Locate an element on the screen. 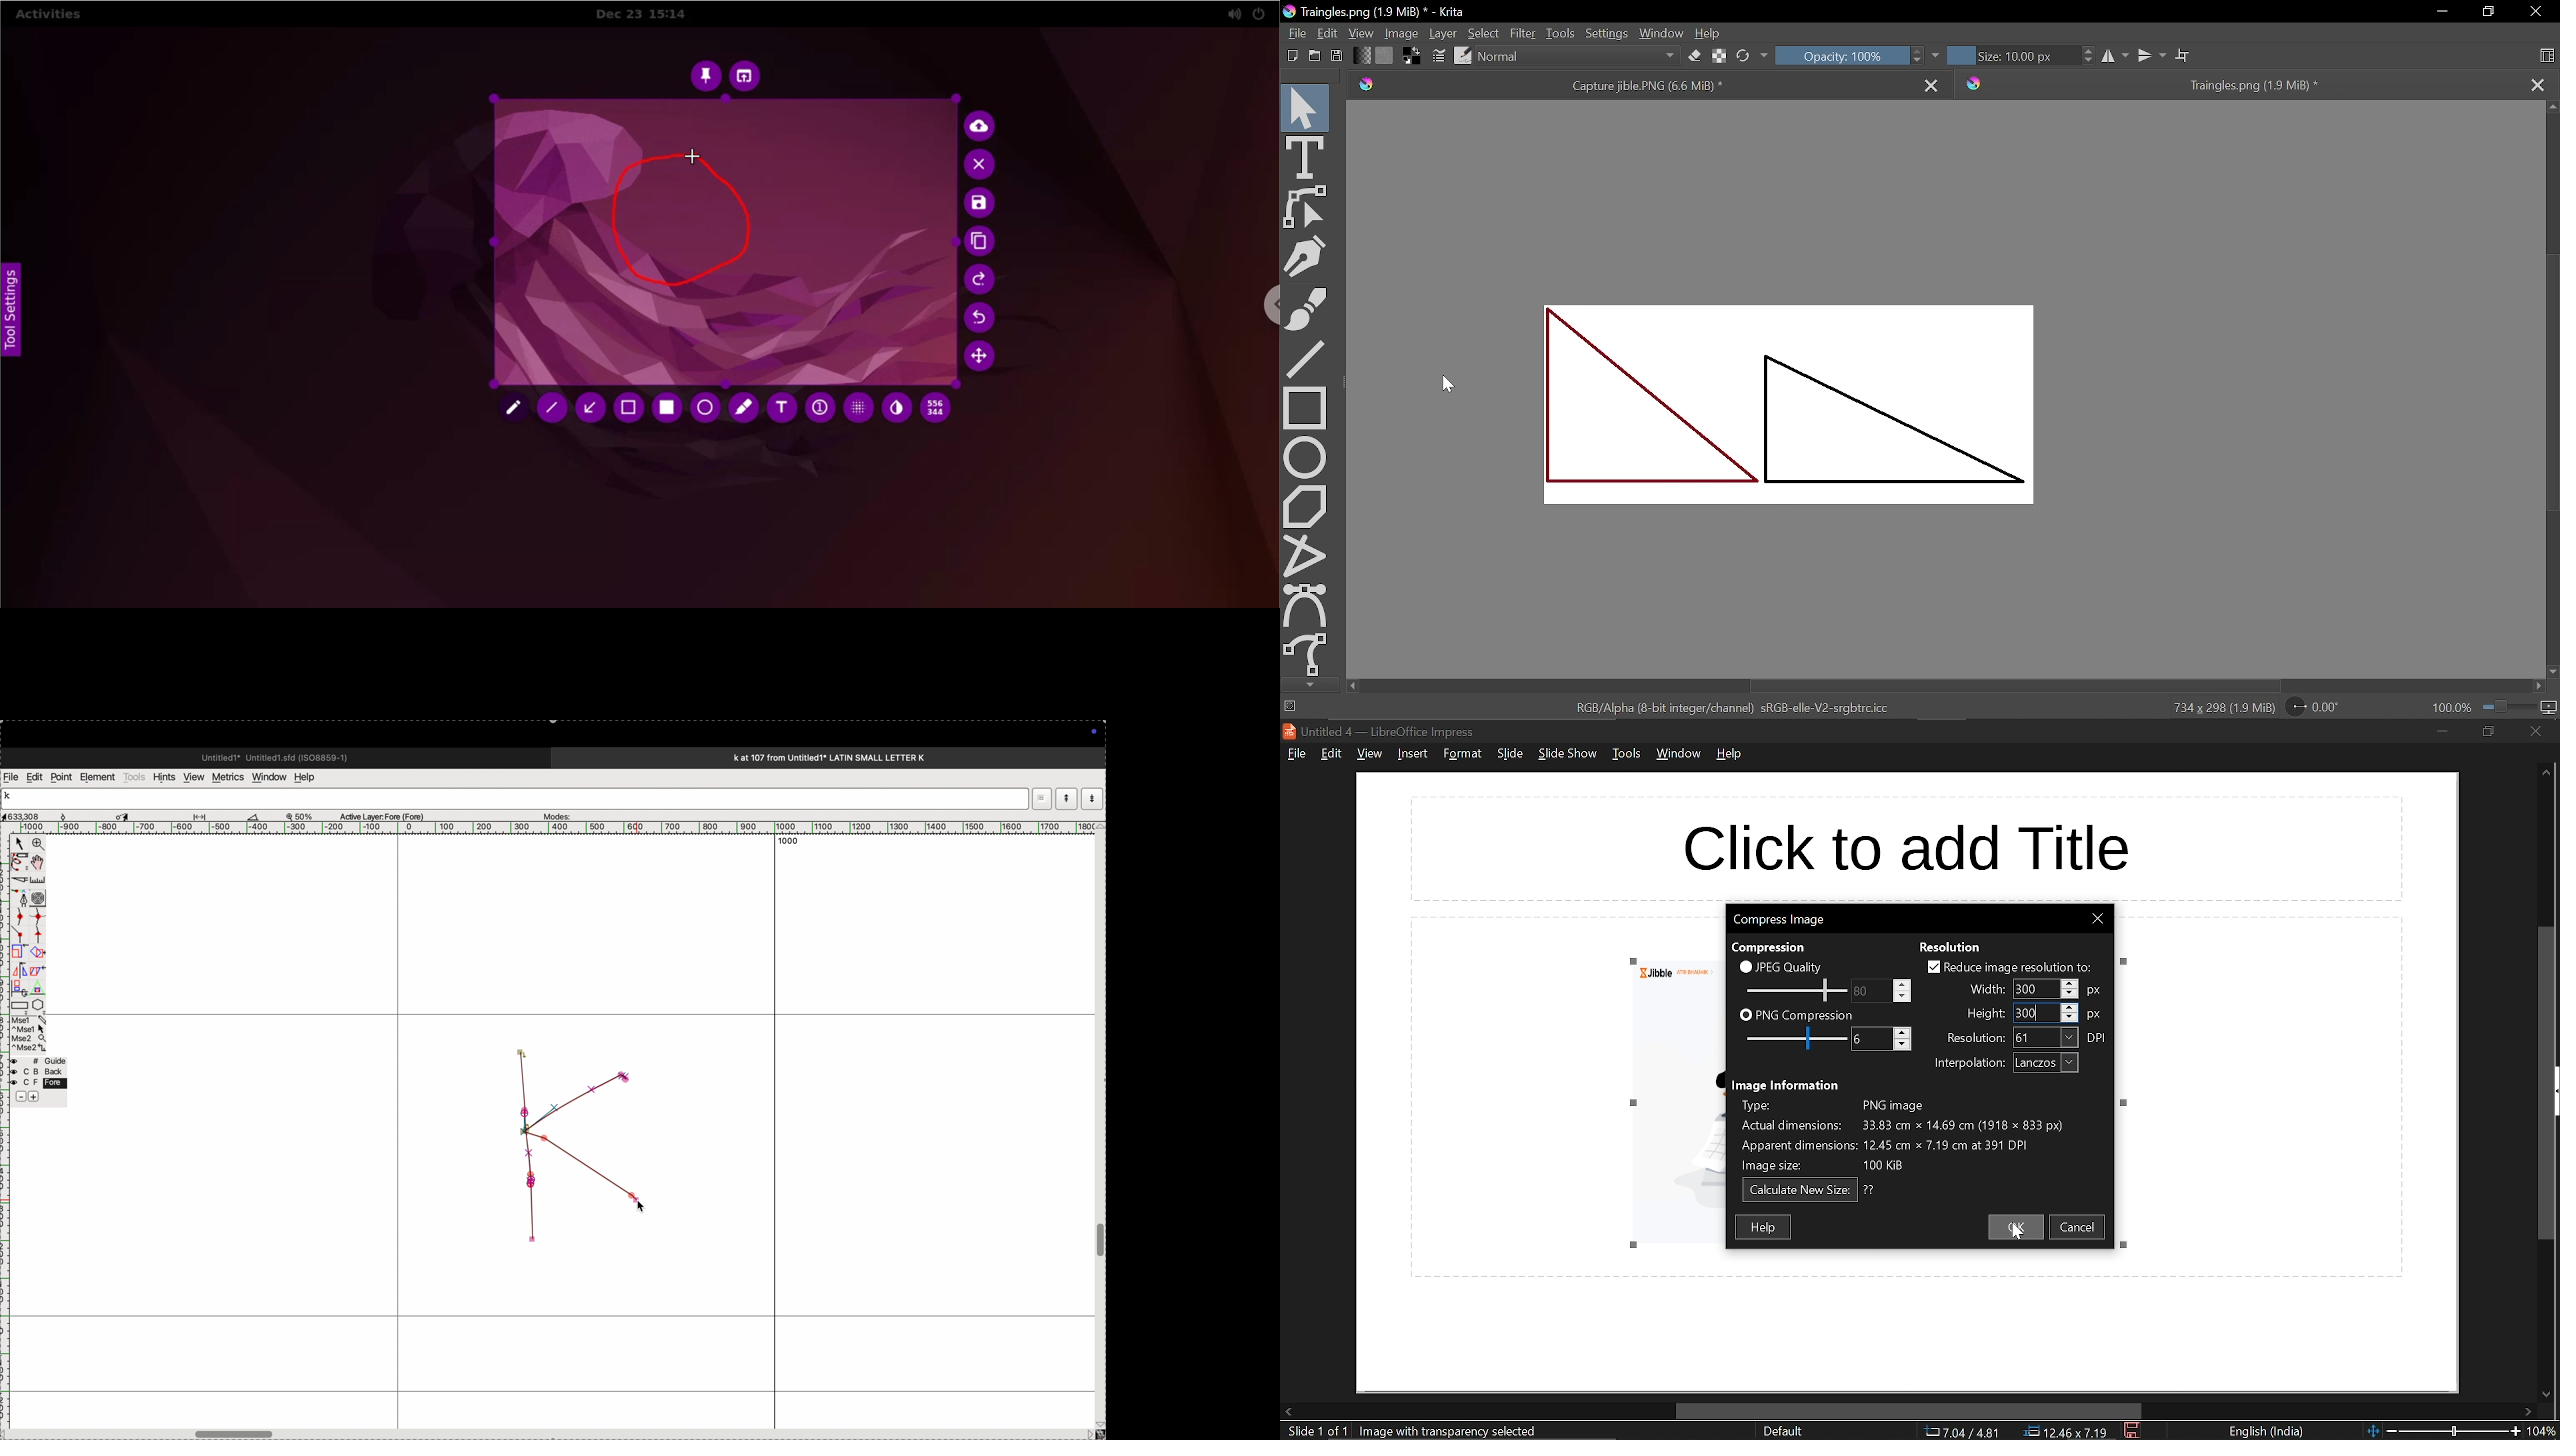  horizontal scrollbar is located at coordinates (1905, 1410).